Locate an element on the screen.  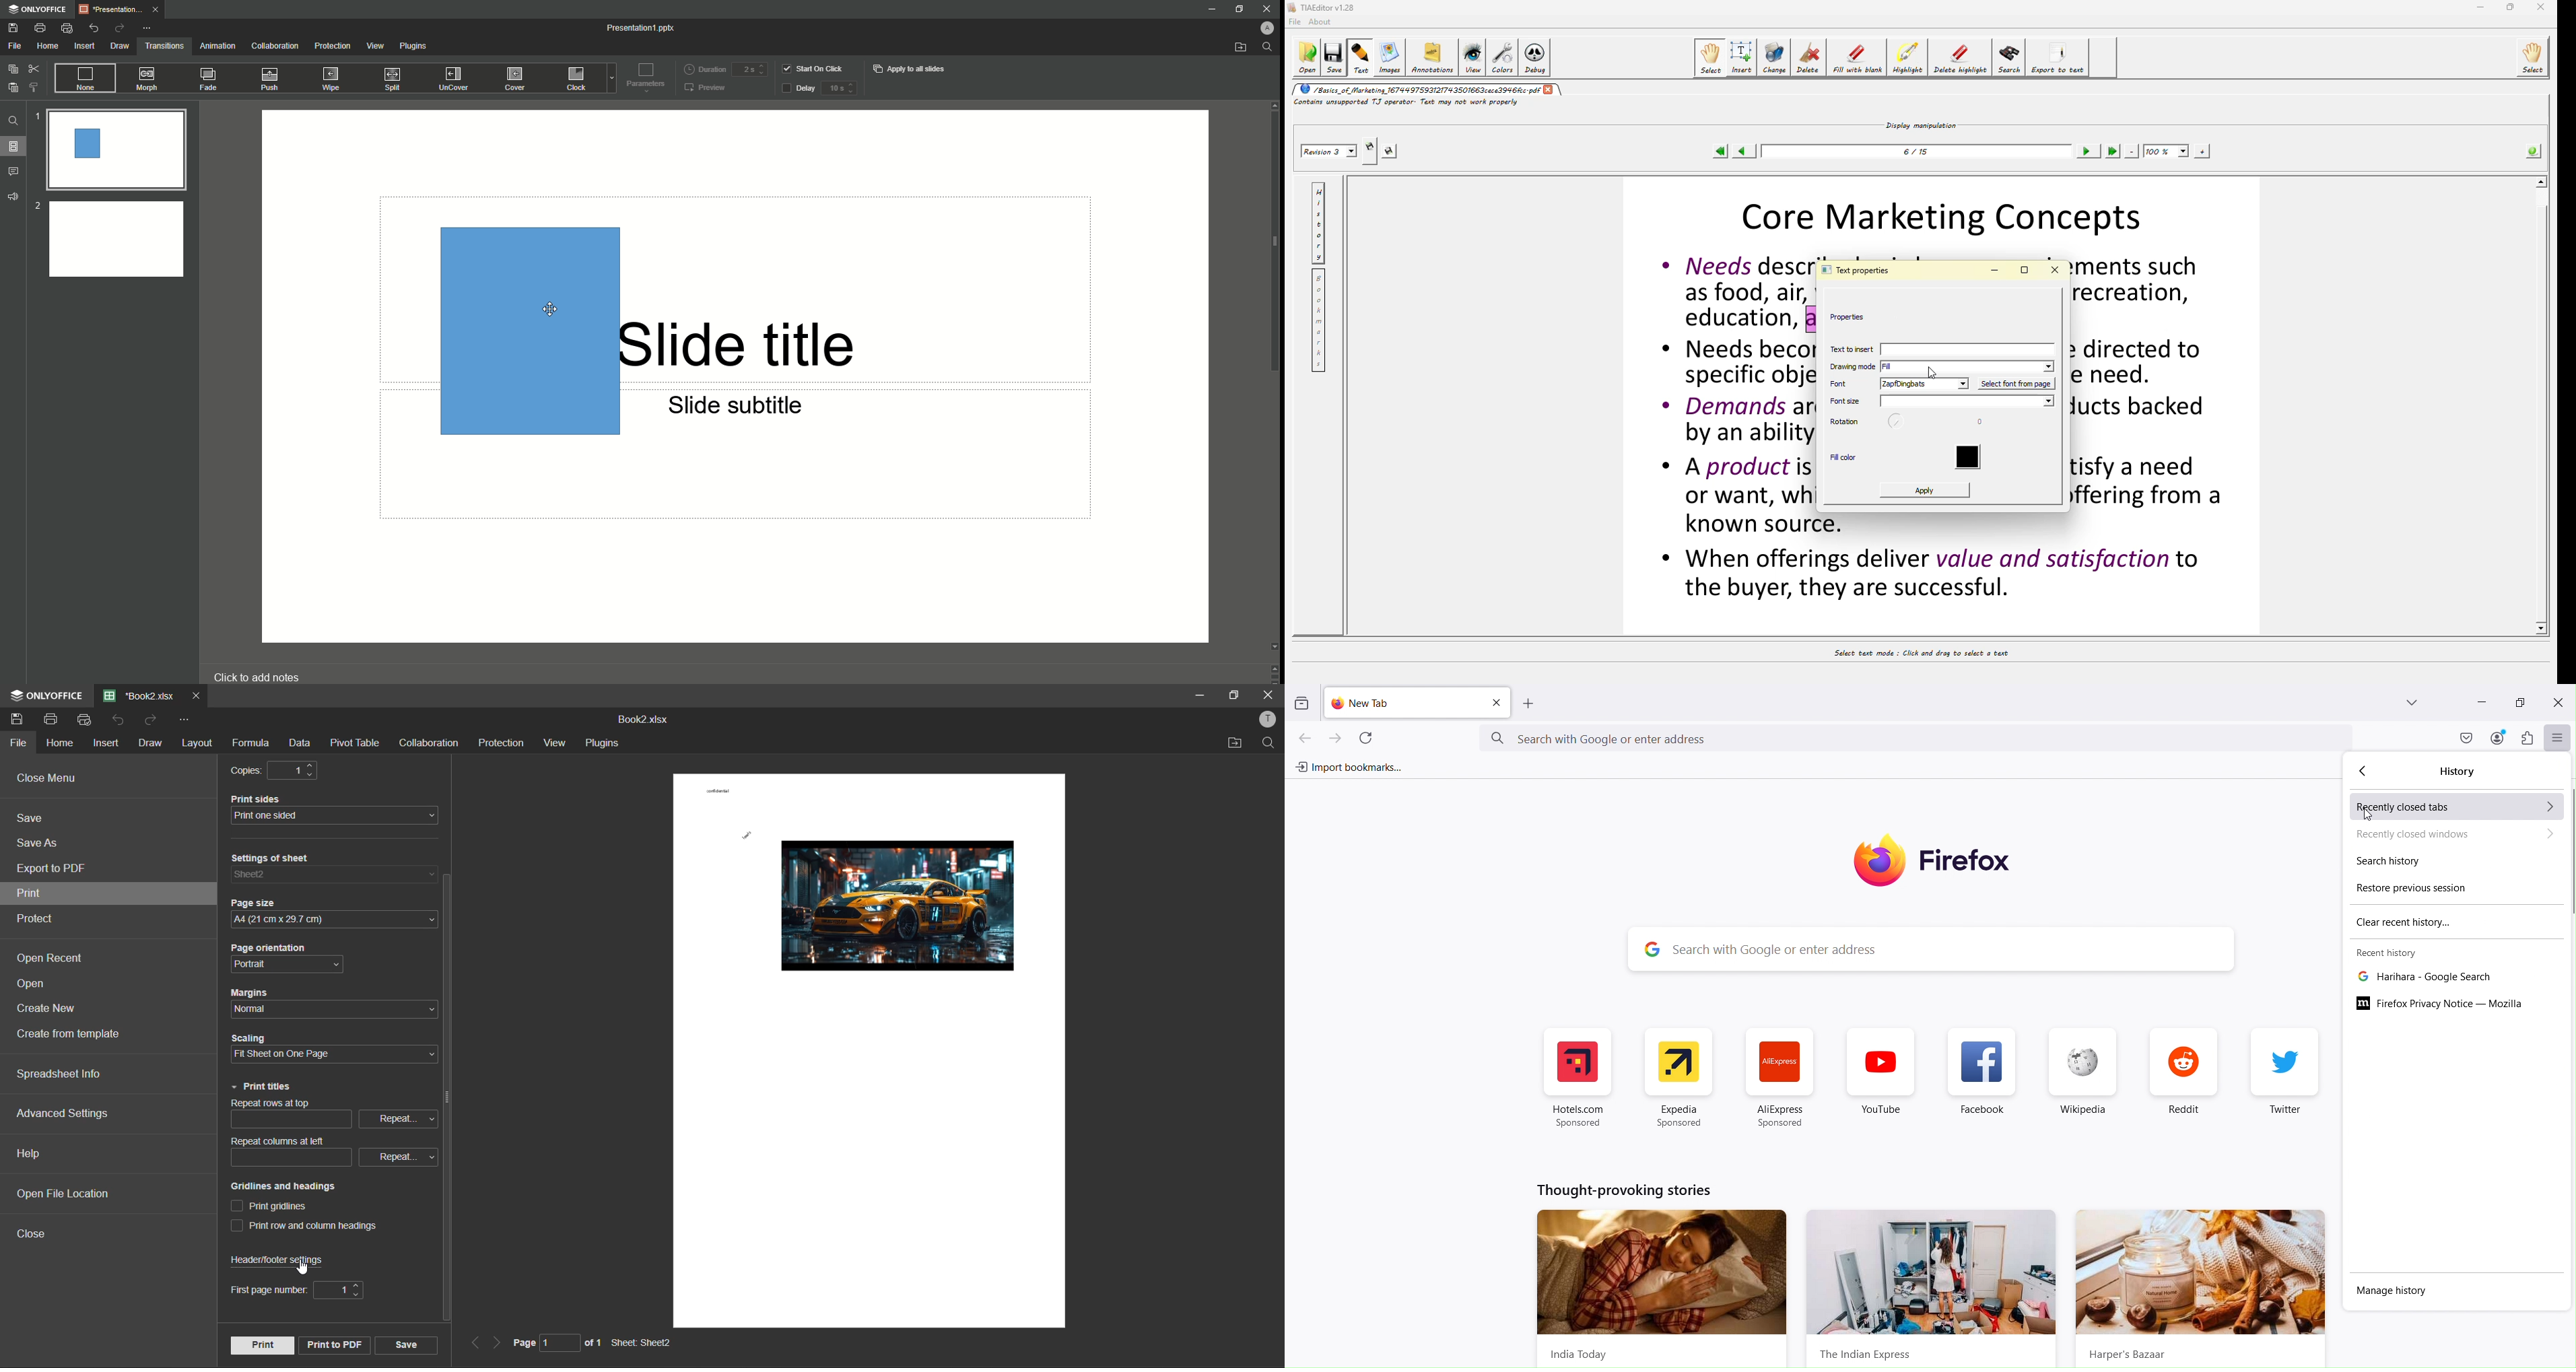
Slides is located at coordinates (13, 146).